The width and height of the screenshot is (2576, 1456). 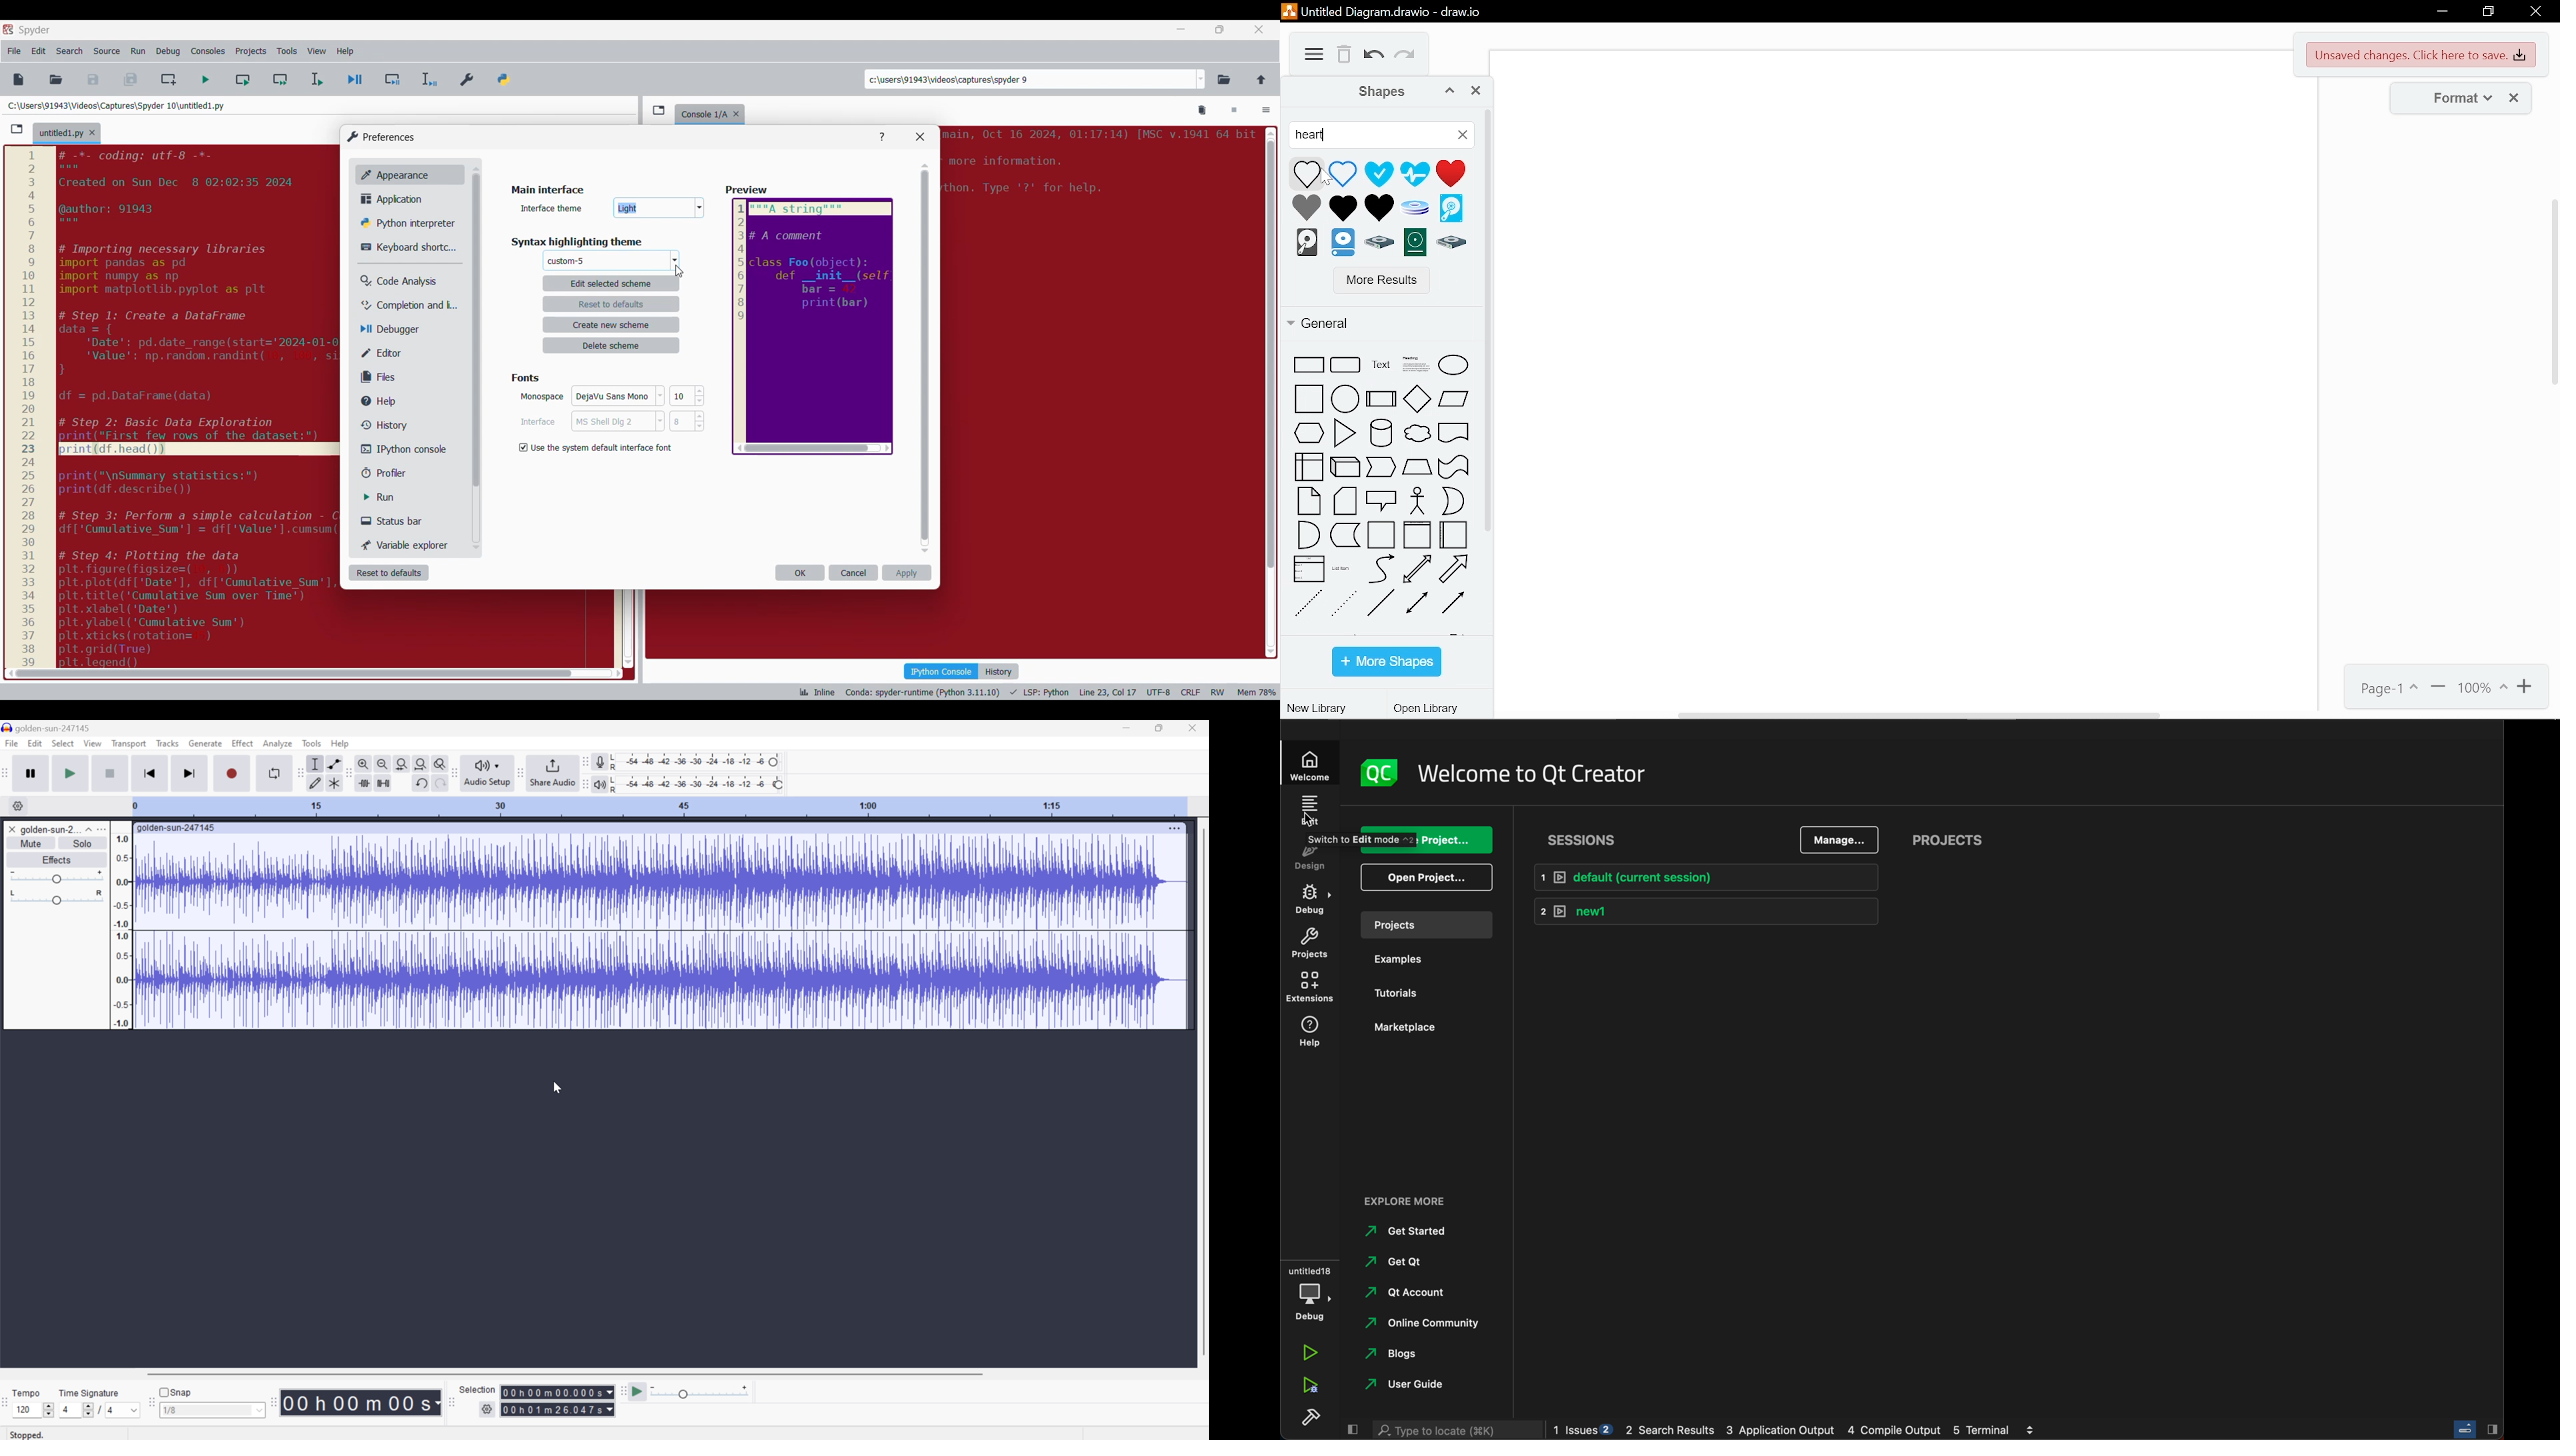 What do you see at coordinates (8, 29) in the screenshot?
I see `Software logo` at bounding box center [8, 29].